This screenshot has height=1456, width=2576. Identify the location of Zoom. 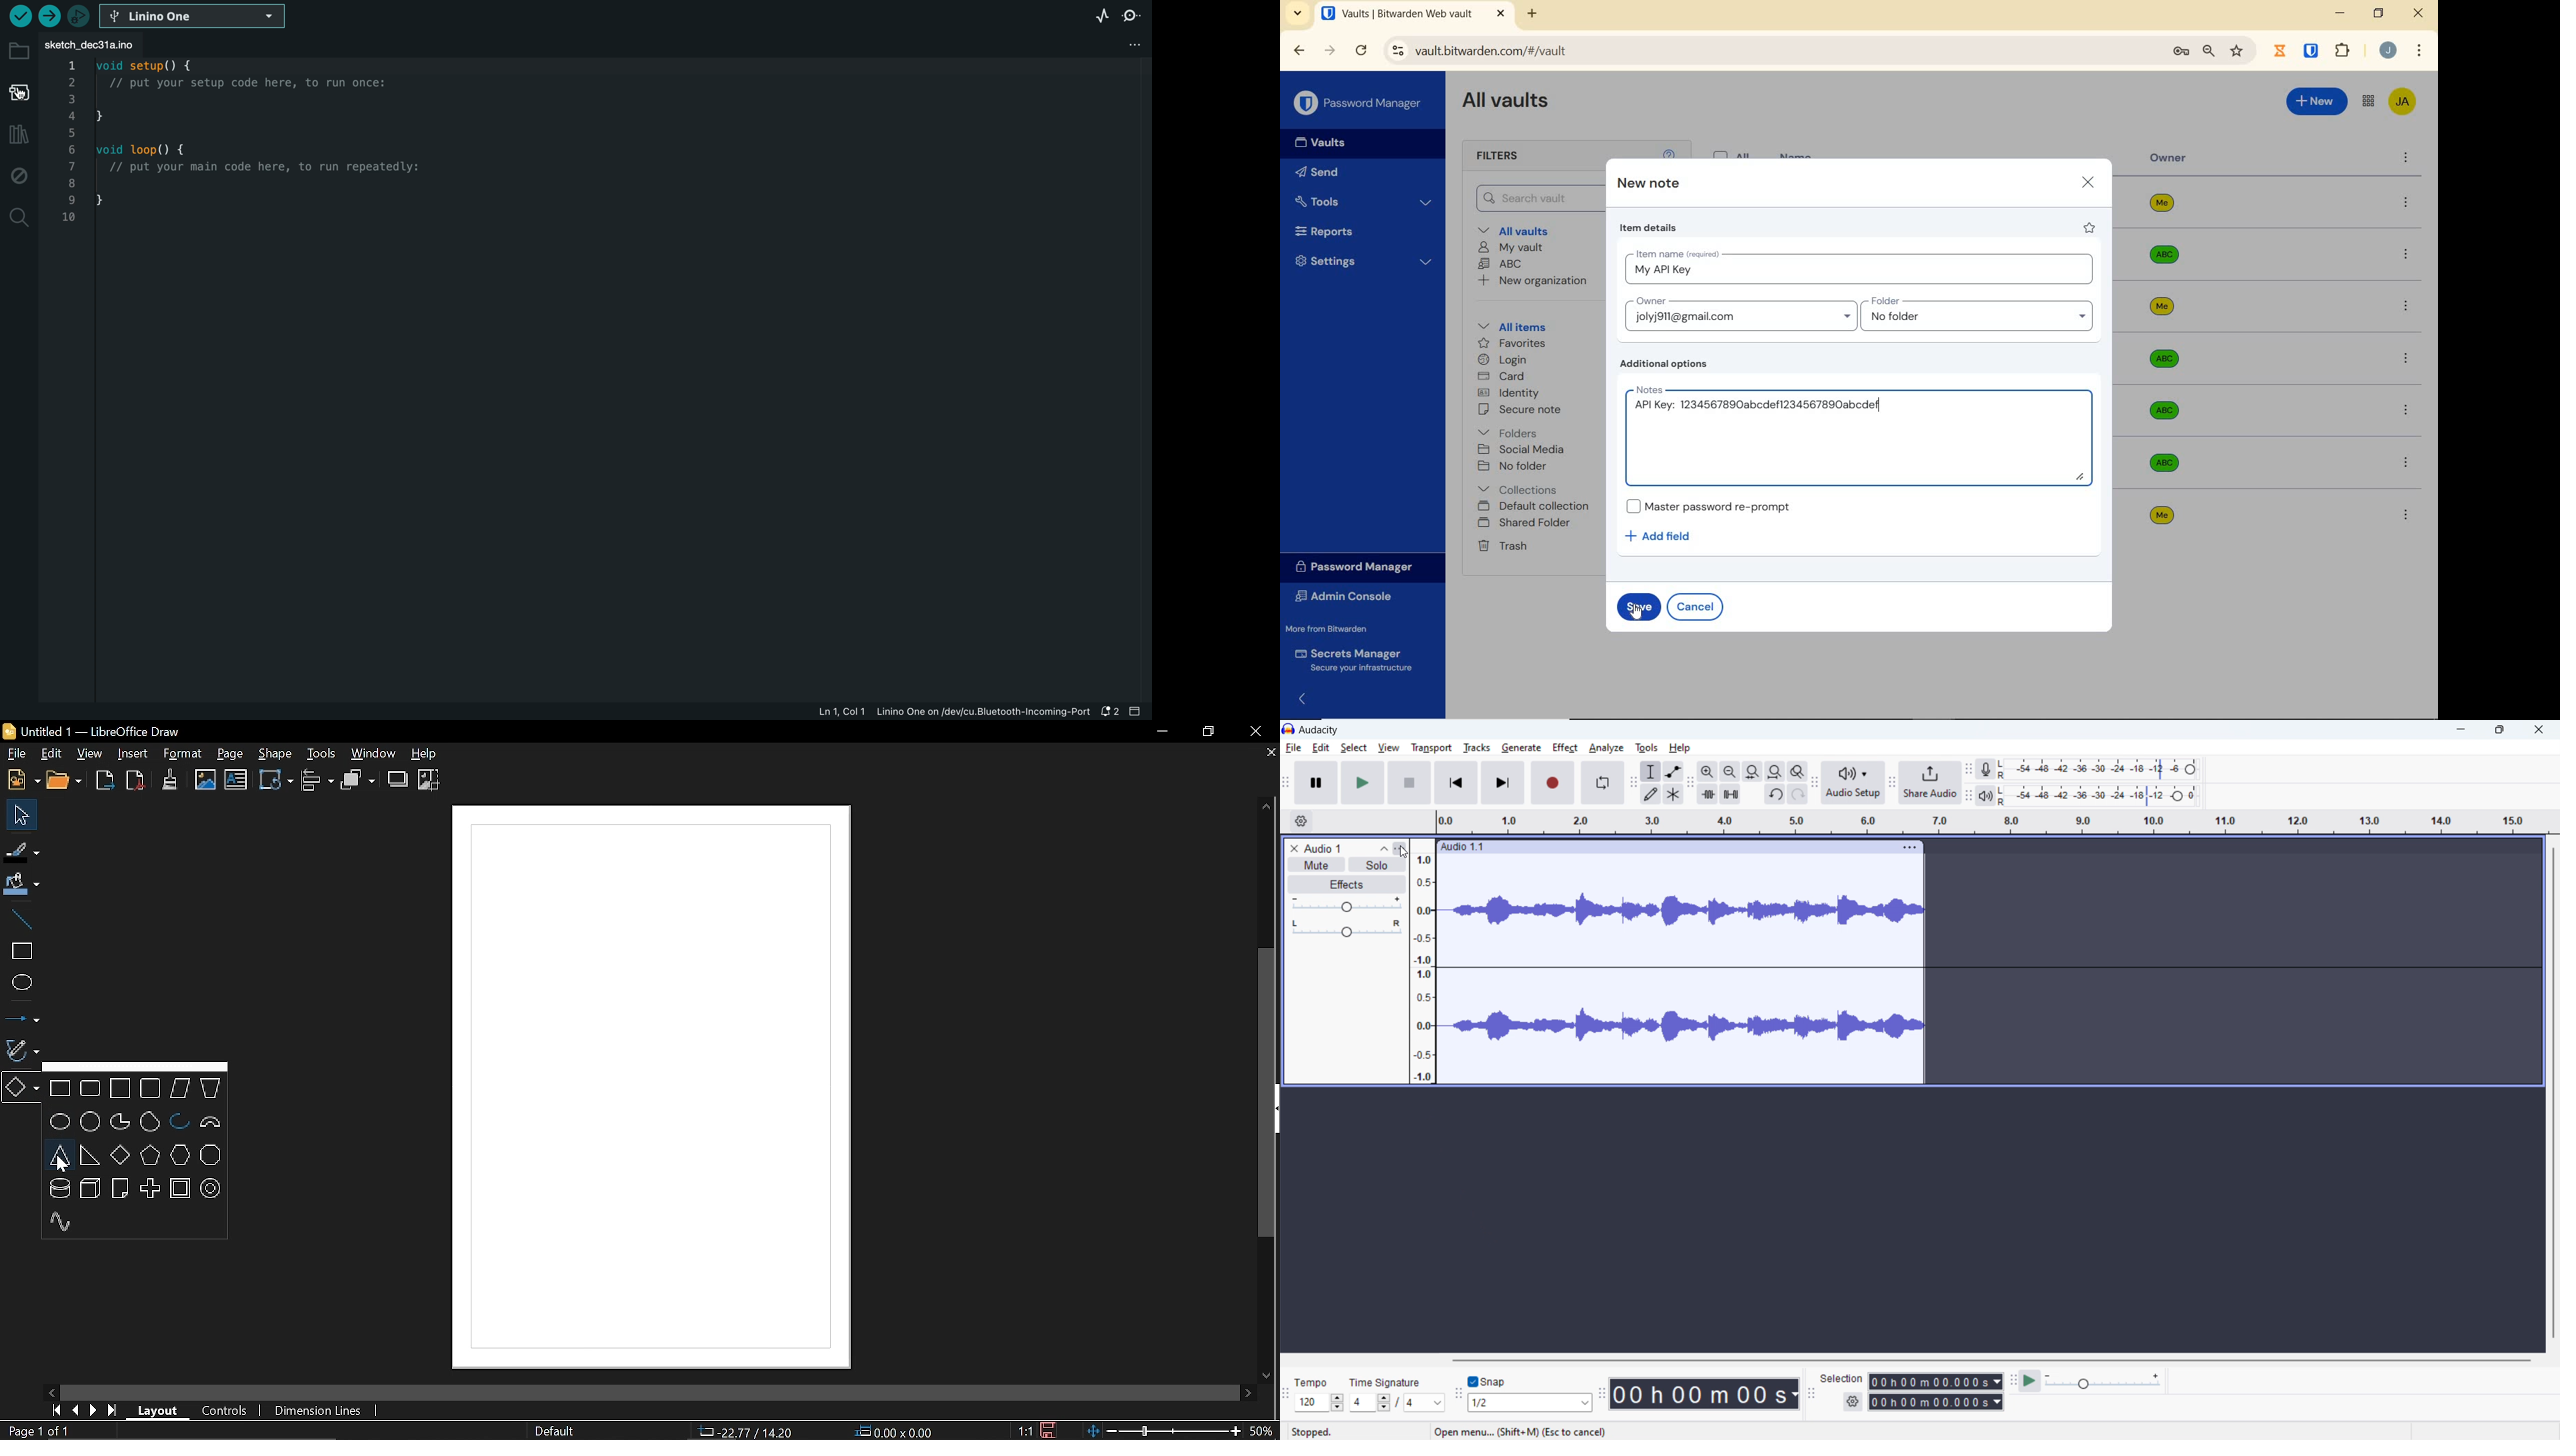
(1263, 1430).